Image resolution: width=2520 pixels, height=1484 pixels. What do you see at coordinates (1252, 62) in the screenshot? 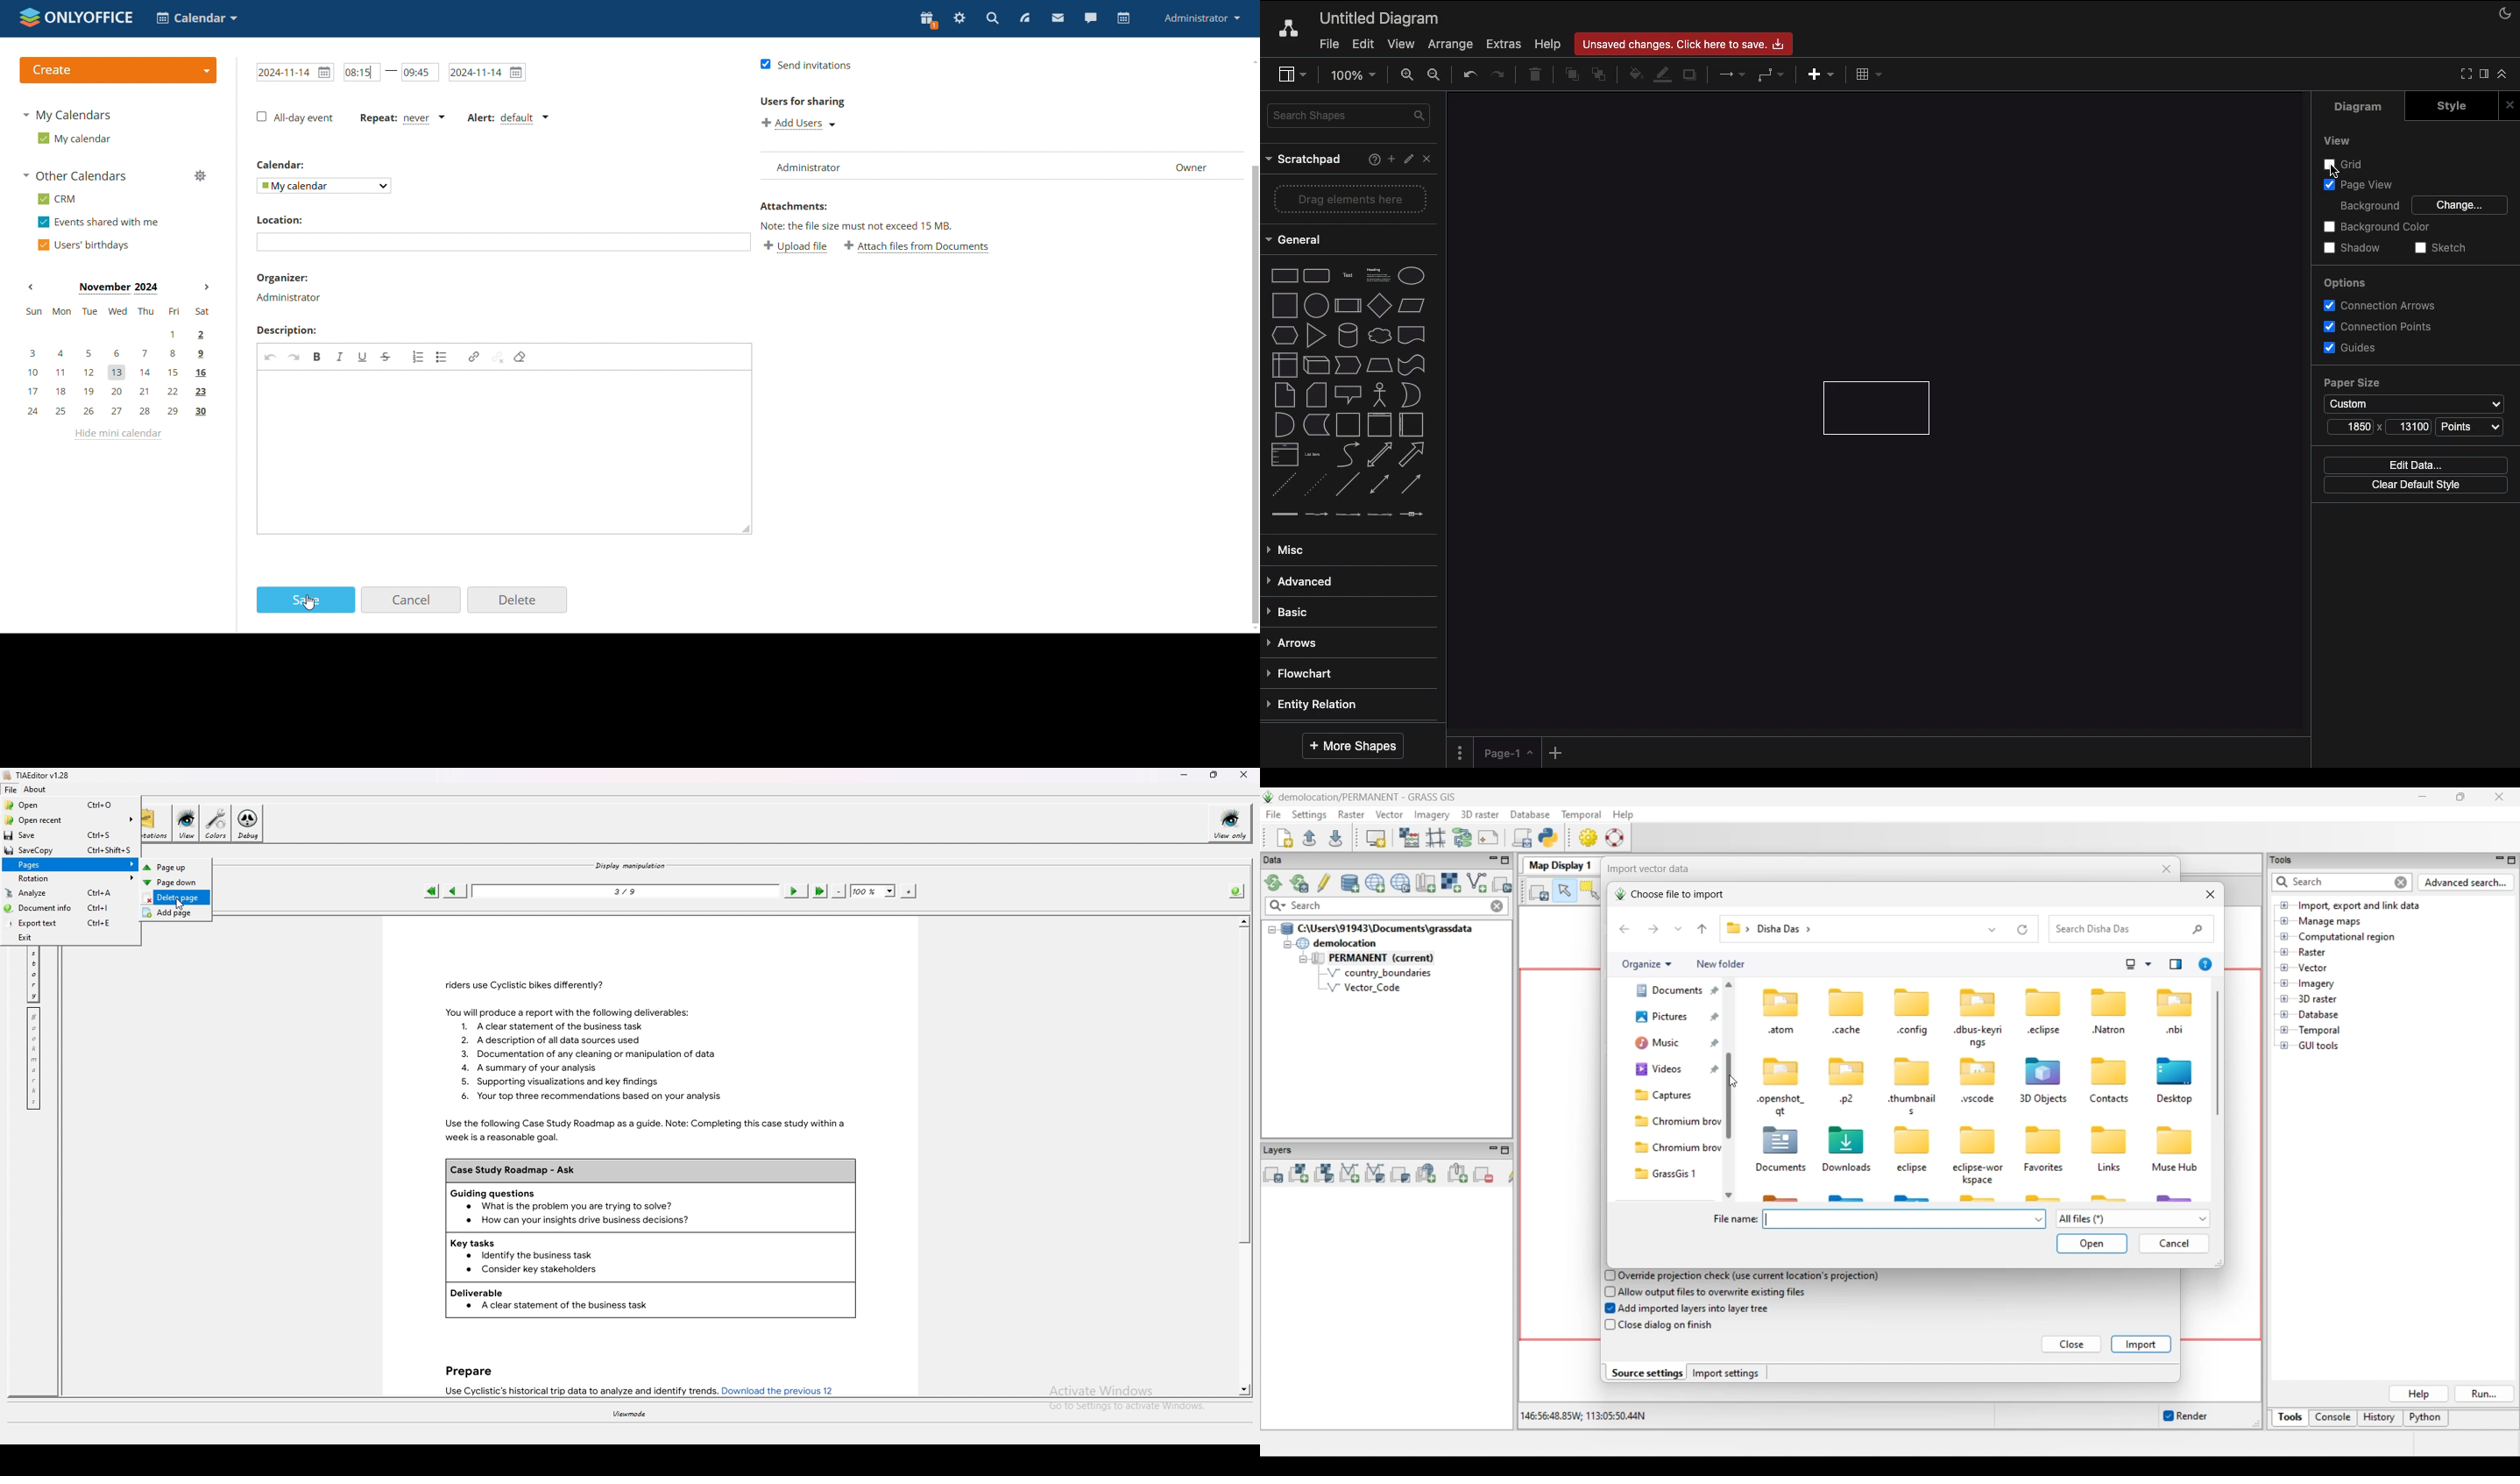
I see `scroll up` at bounding box center [1252, 62].